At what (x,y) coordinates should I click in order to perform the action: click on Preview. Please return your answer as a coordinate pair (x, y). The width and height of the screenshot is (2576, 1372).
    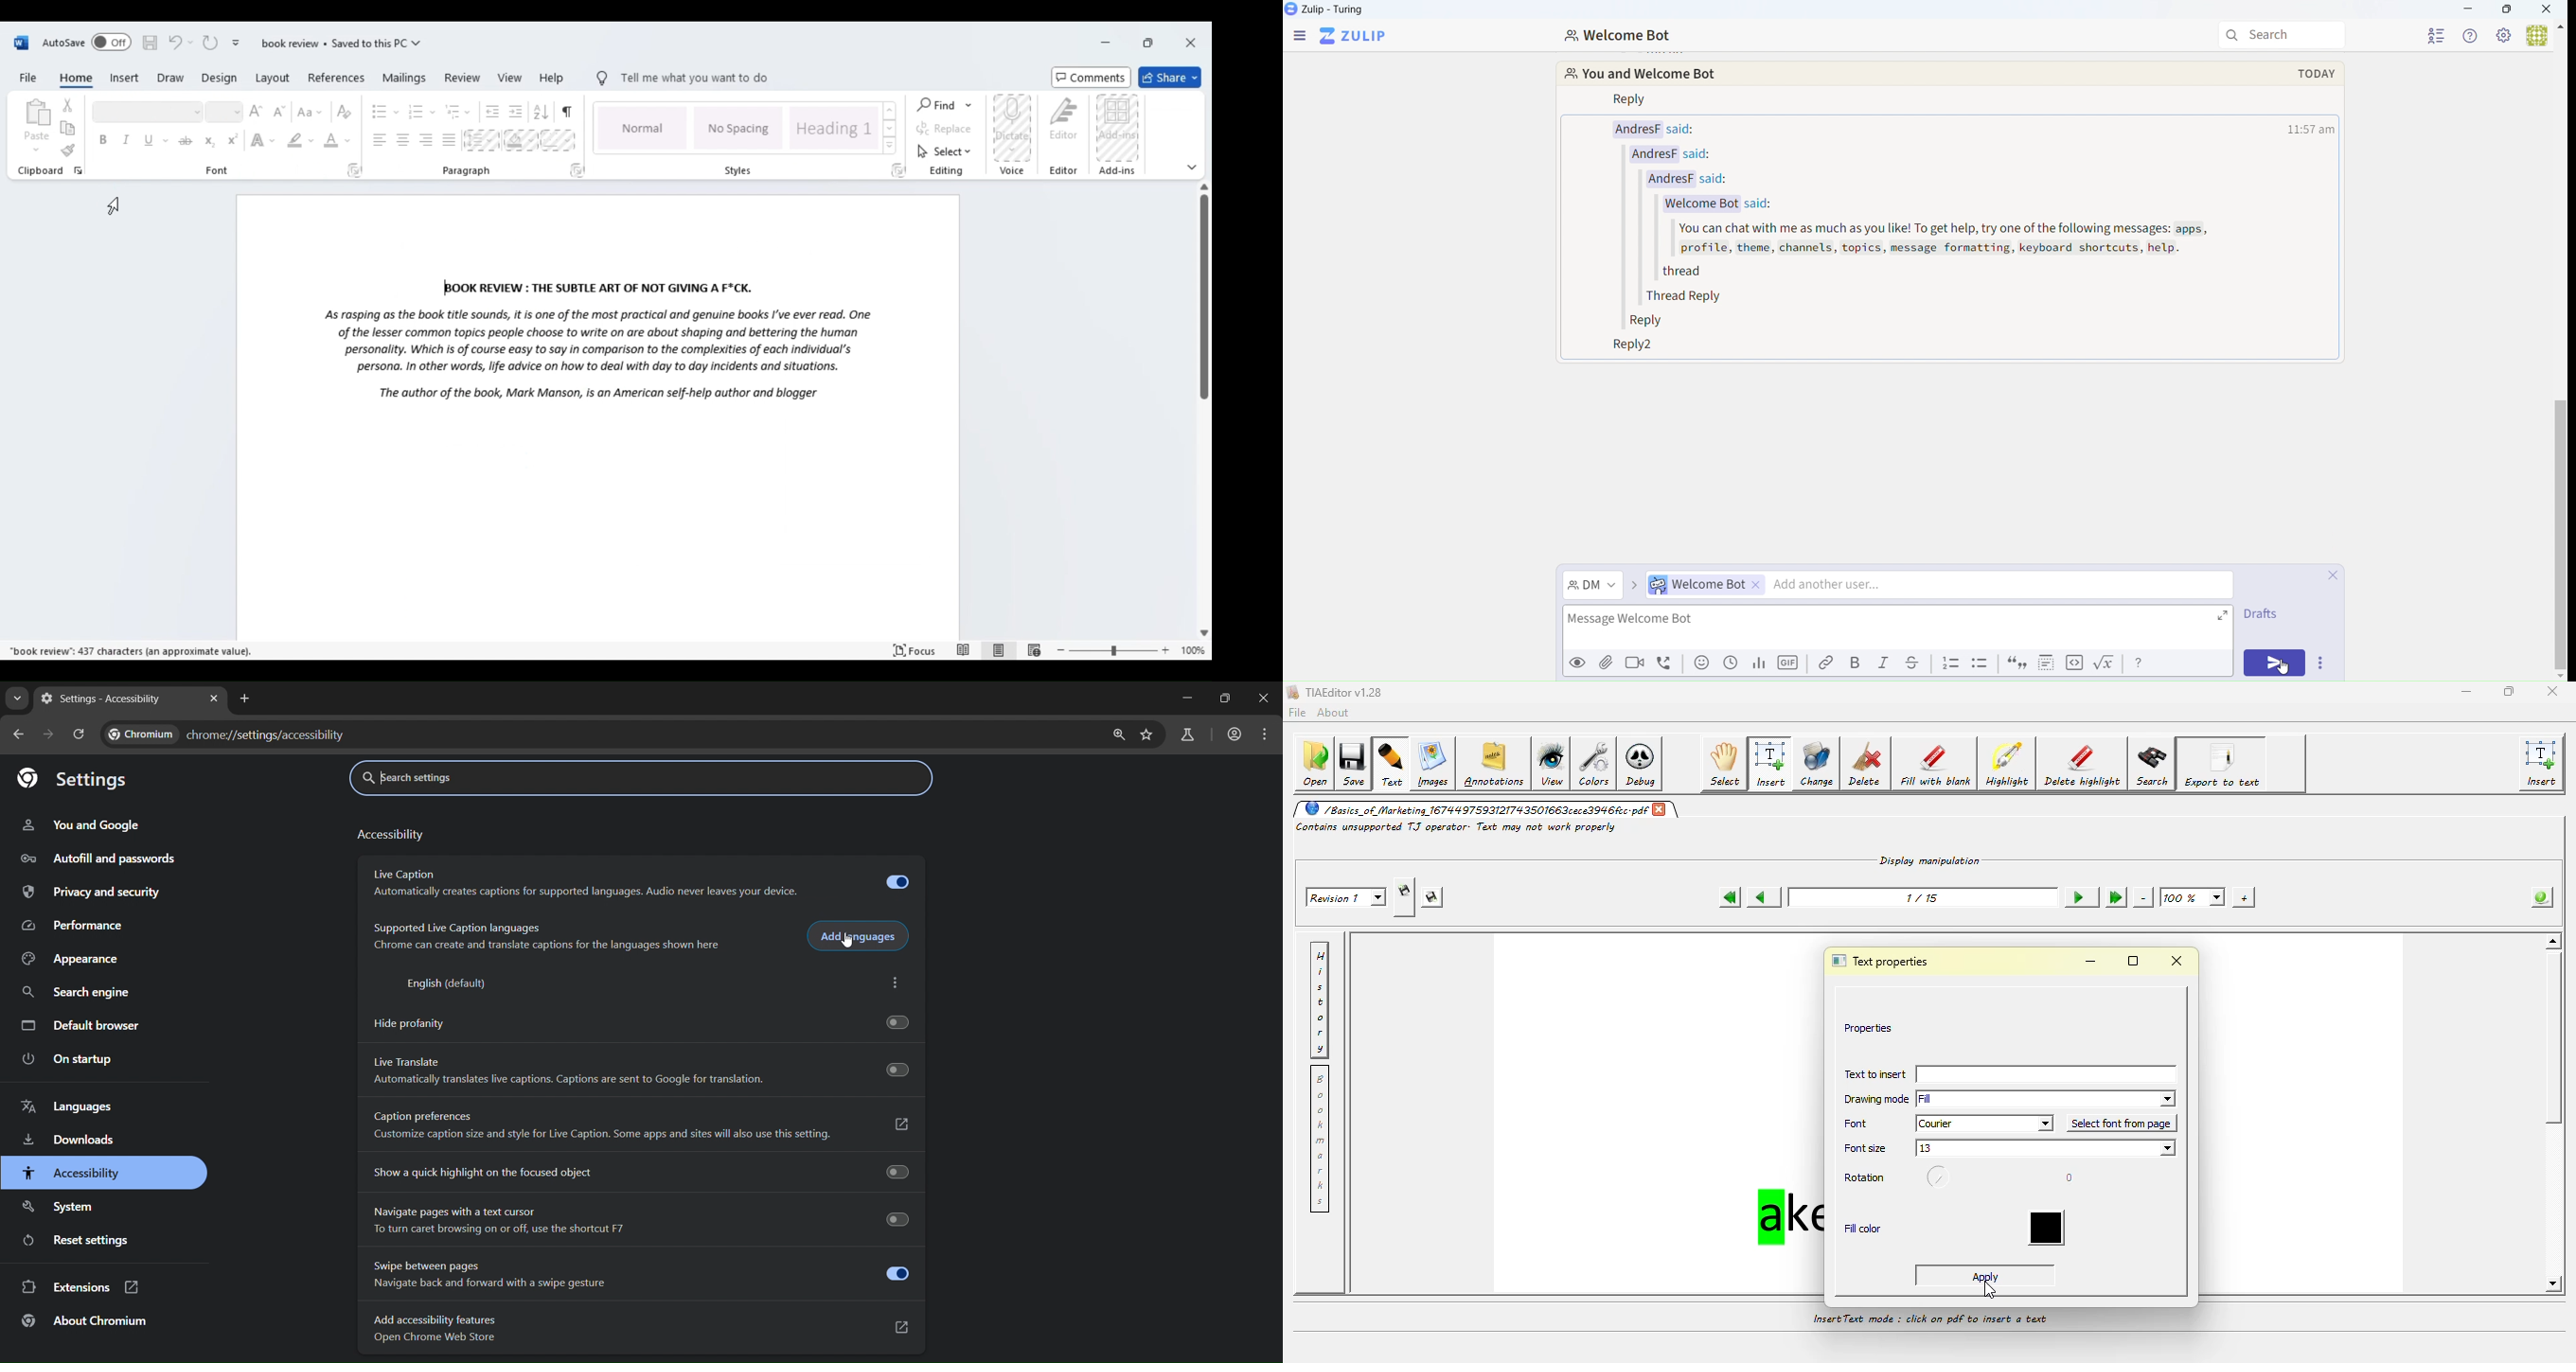
    Looking at the image, I should click on (1579, 662).